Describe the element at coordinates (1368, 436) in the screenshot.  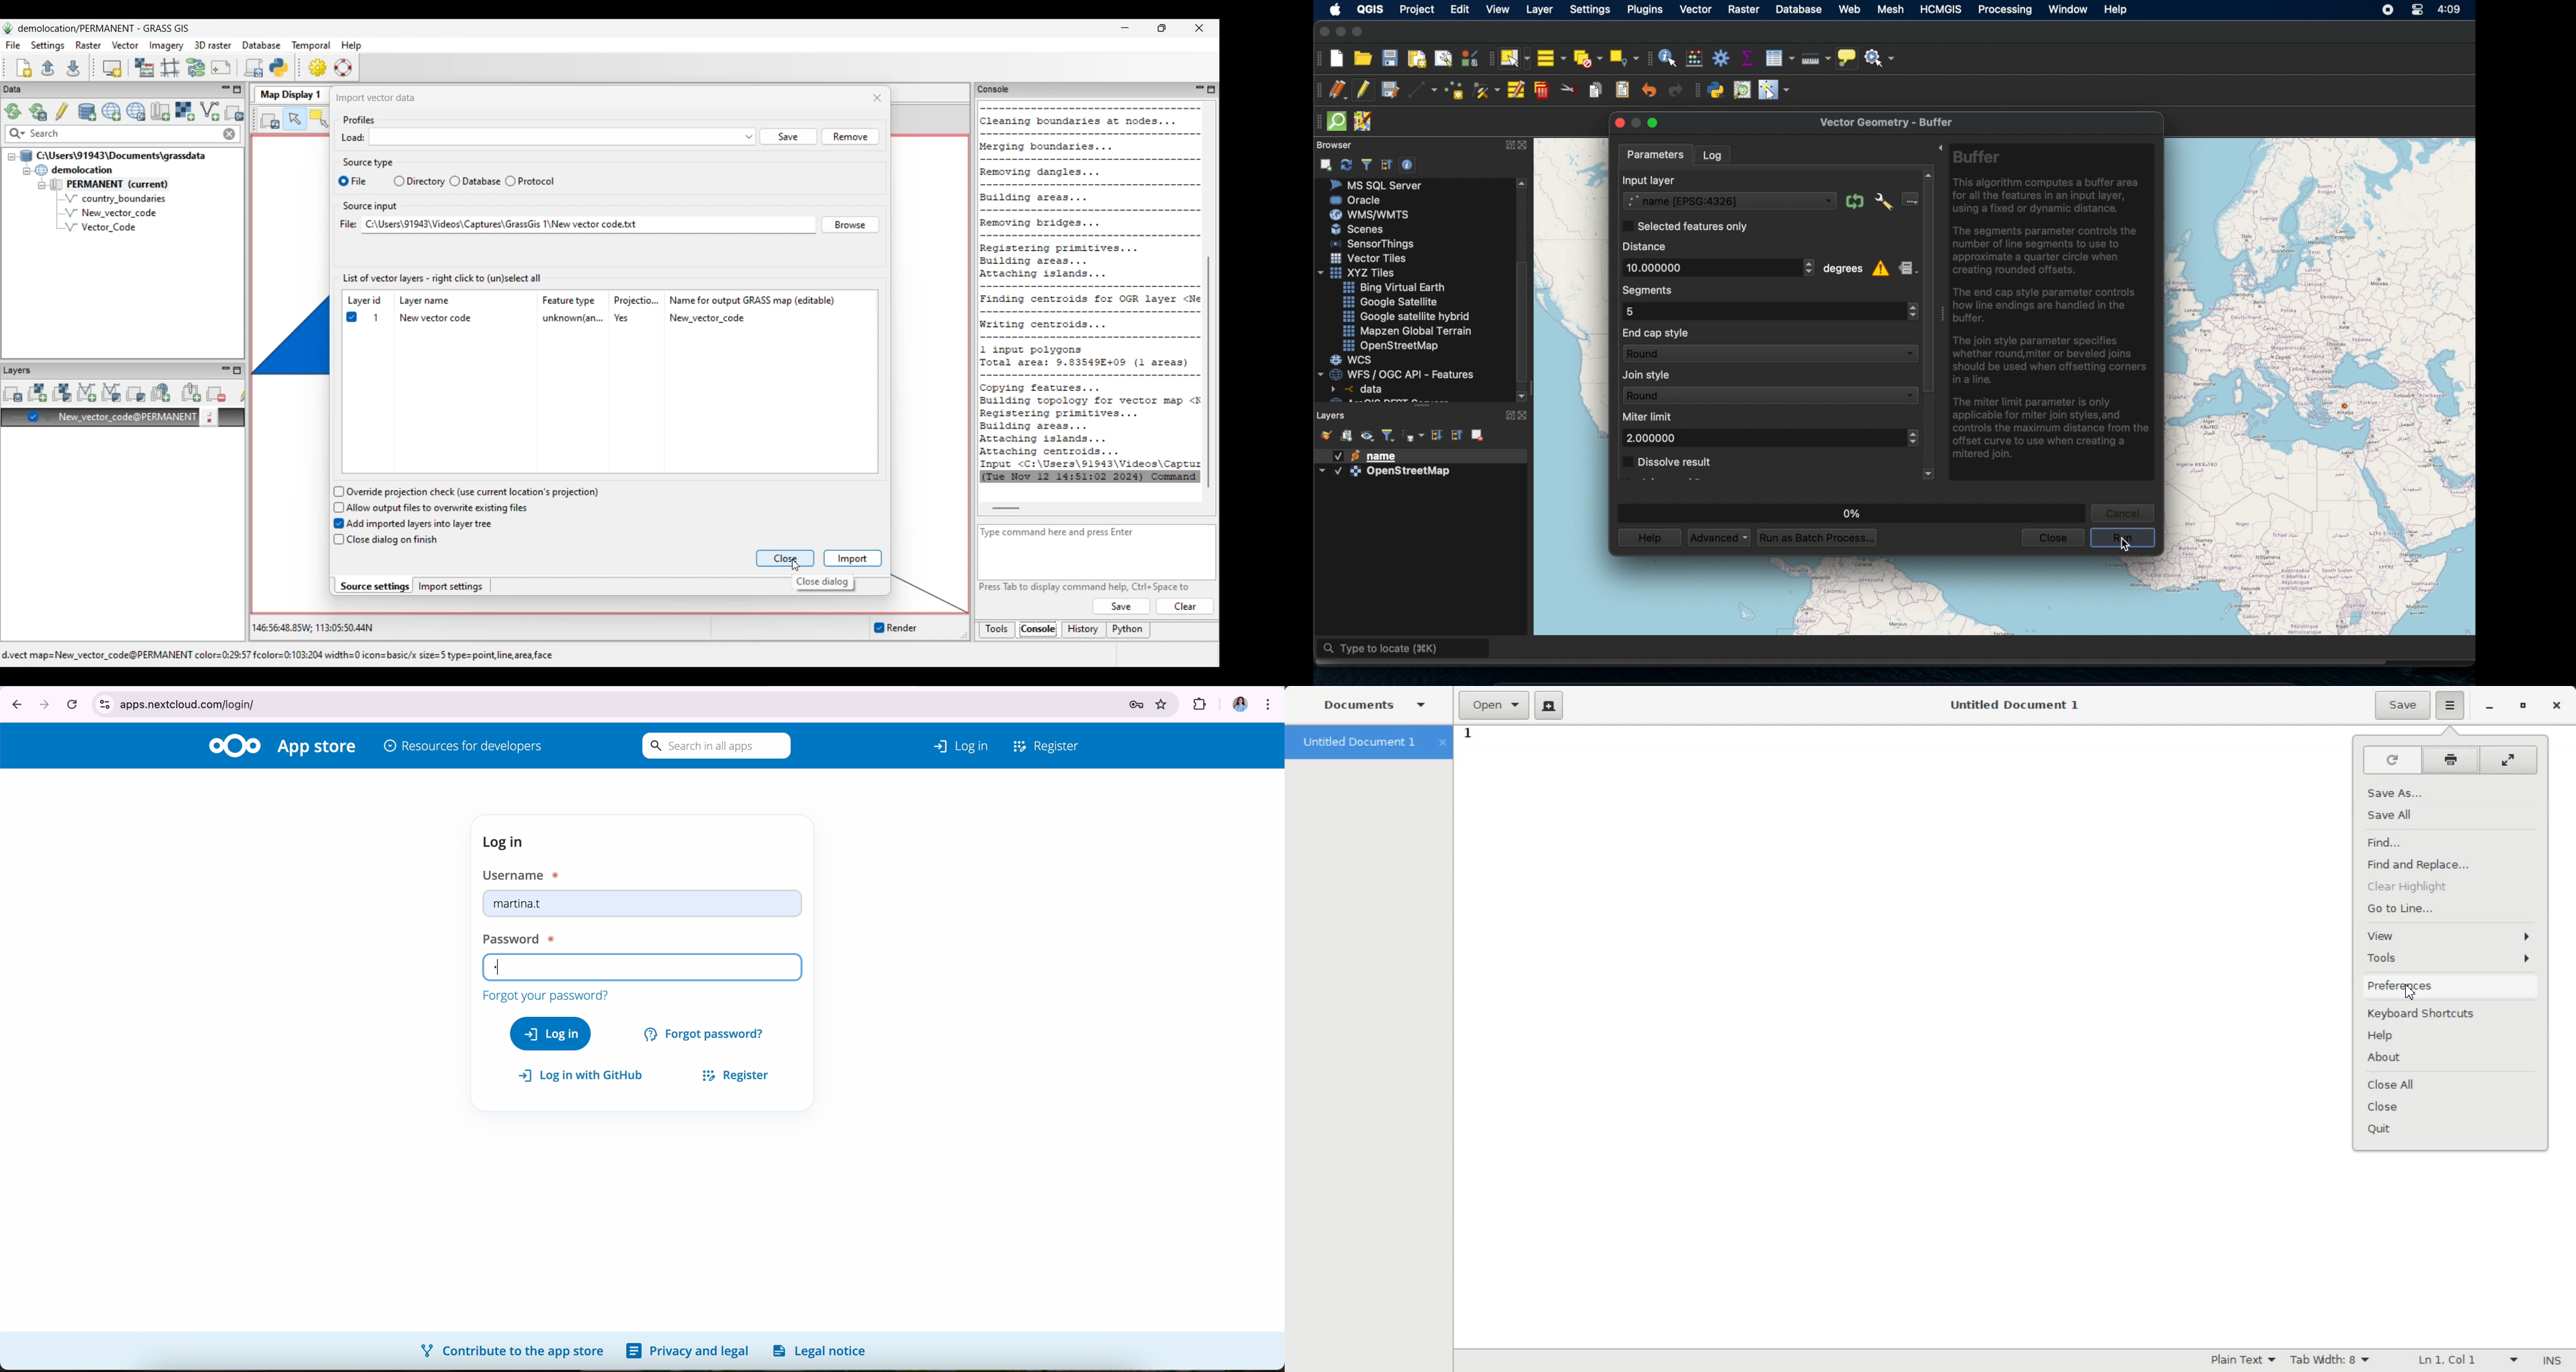
I see `manage map. themes` at that location.